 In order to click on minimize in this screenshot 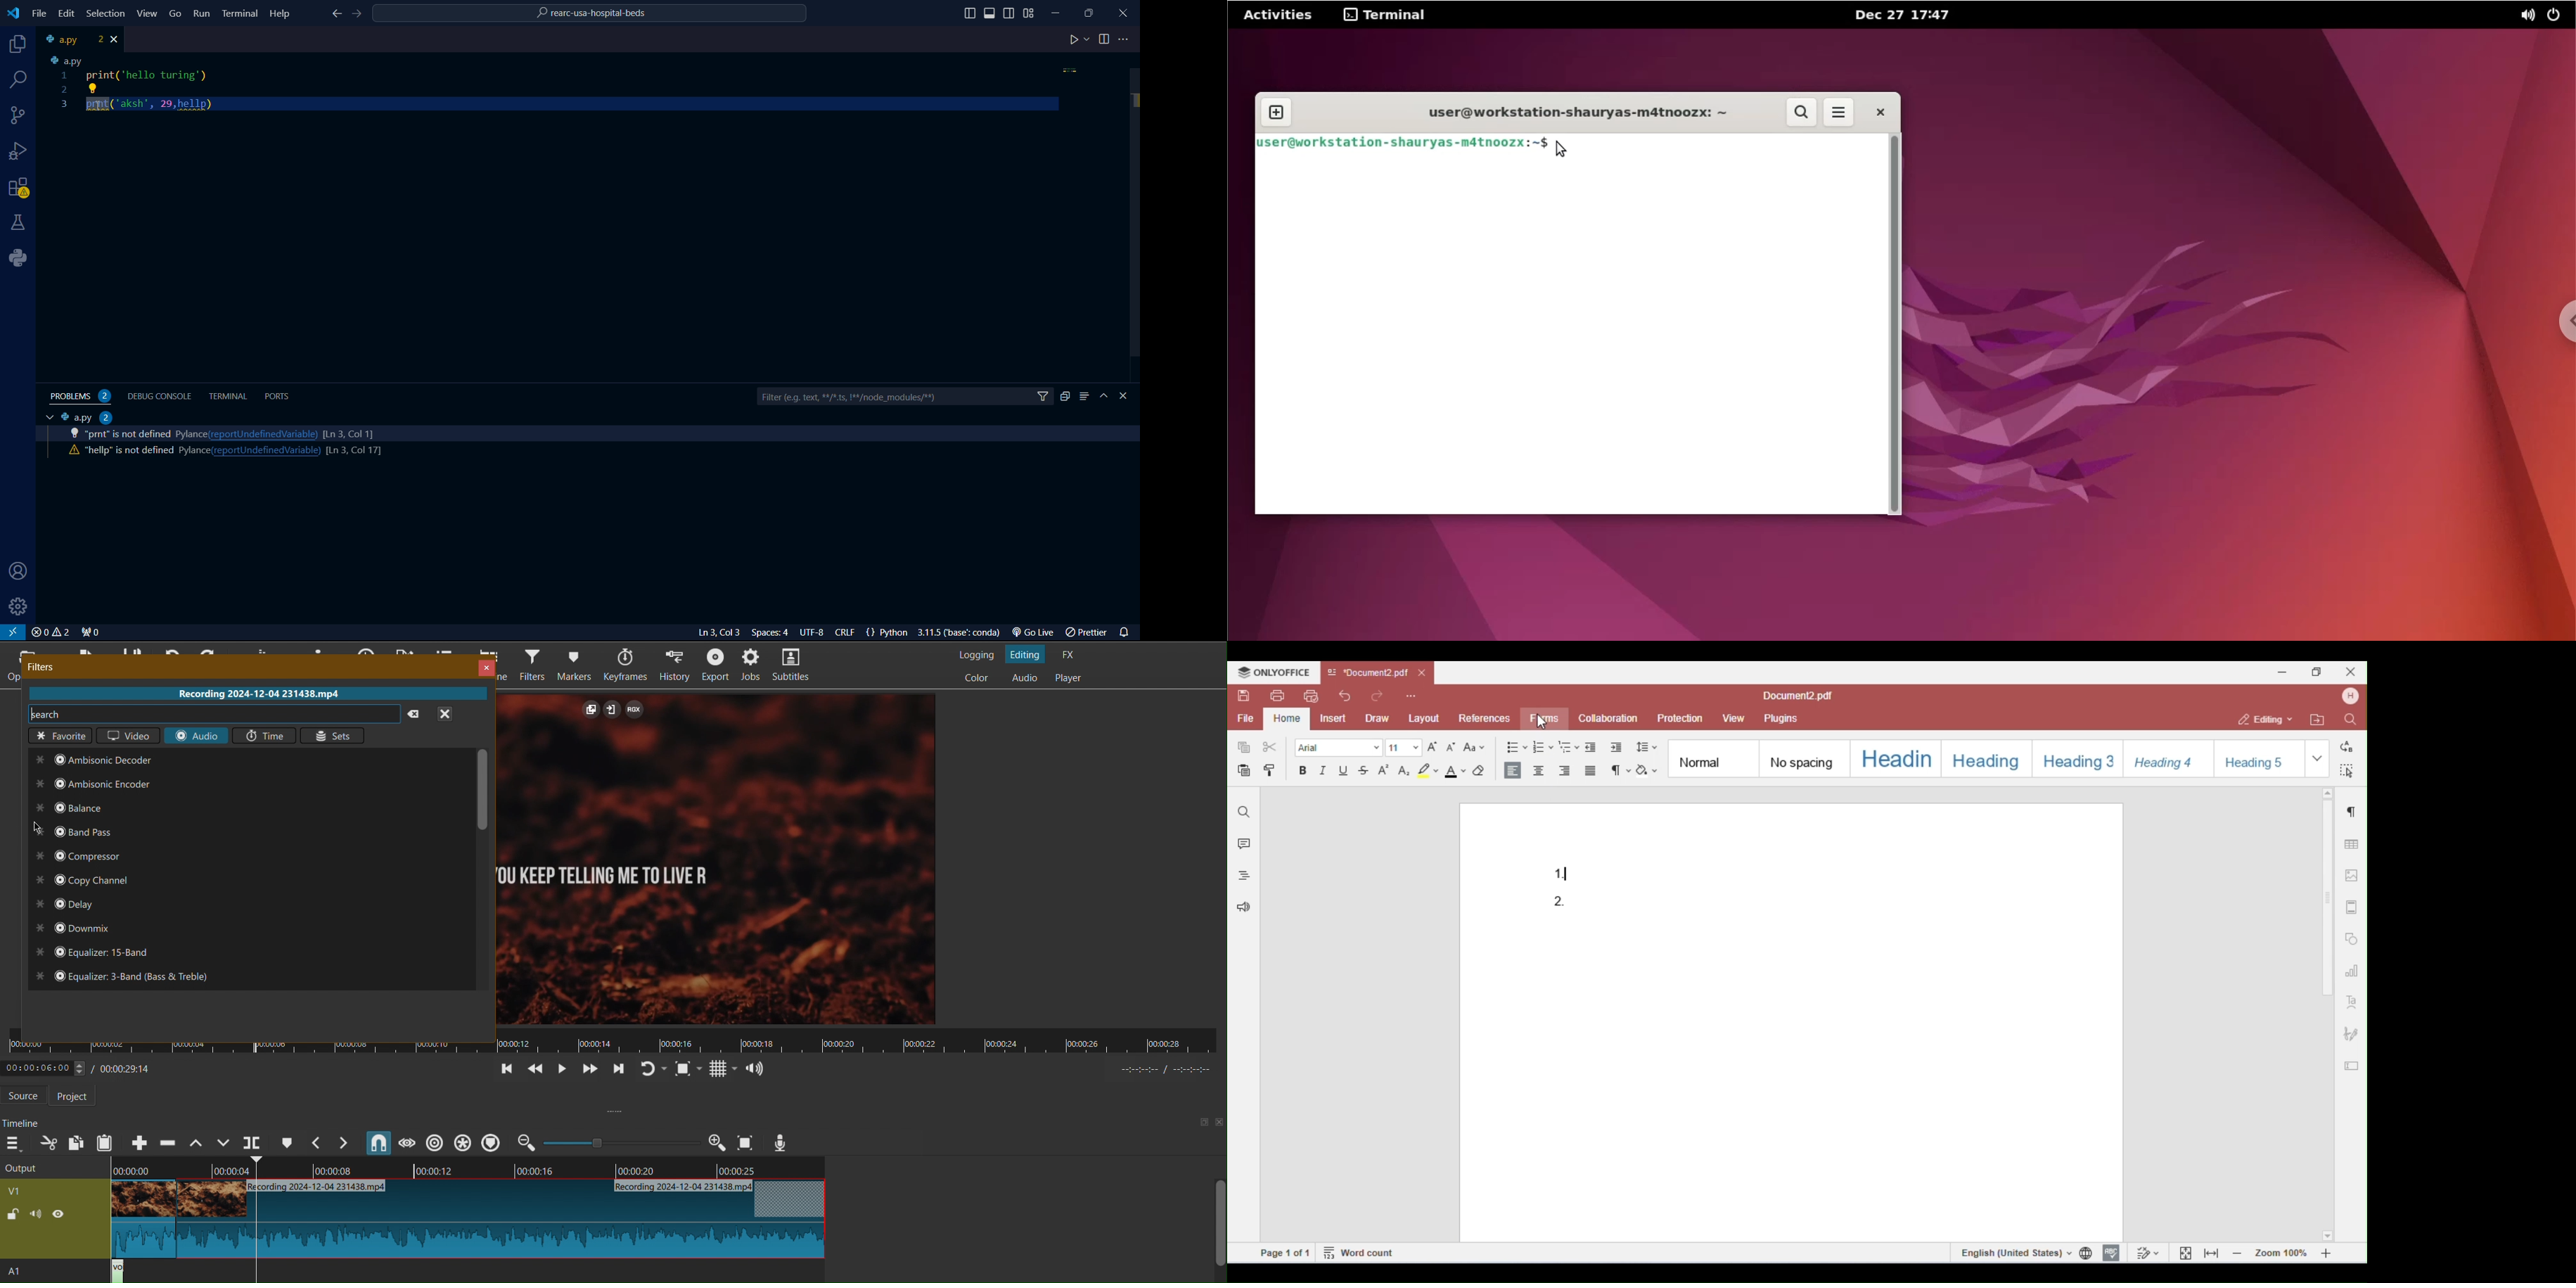, I will do `click(1059, 10)`.